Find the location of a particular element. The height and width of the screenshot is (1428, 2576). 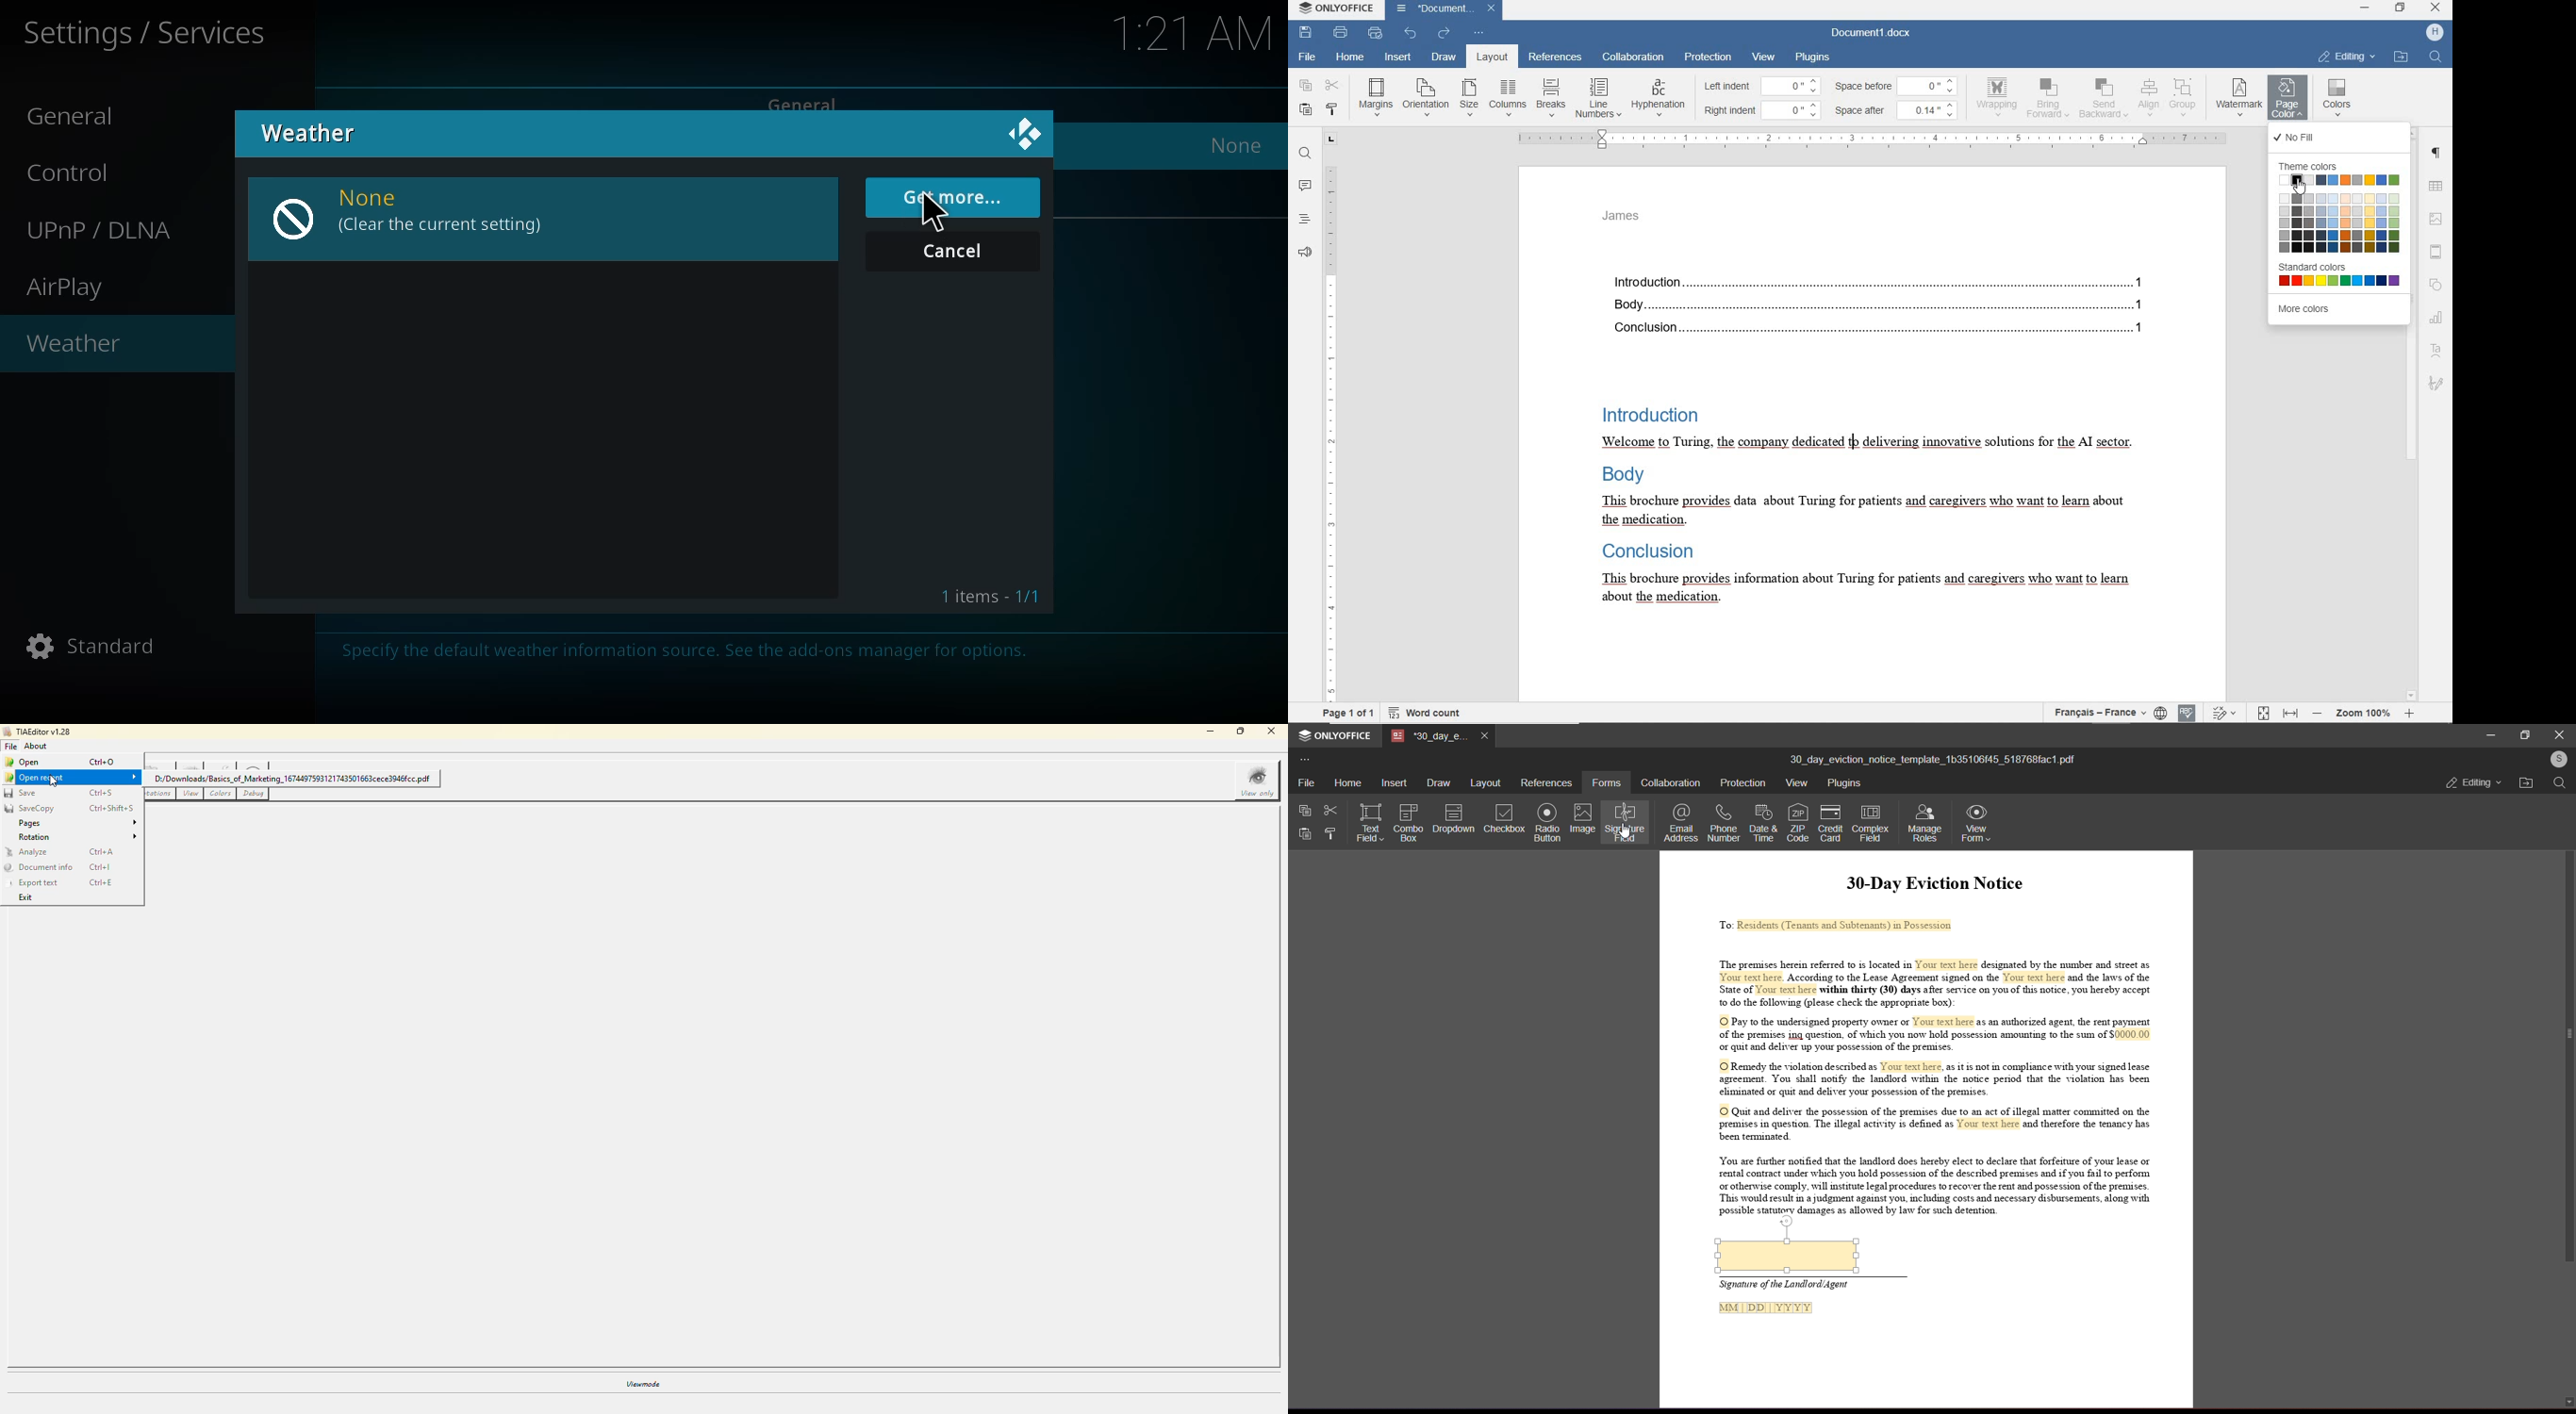

scrollbar is located at coordinates (2411, 413).